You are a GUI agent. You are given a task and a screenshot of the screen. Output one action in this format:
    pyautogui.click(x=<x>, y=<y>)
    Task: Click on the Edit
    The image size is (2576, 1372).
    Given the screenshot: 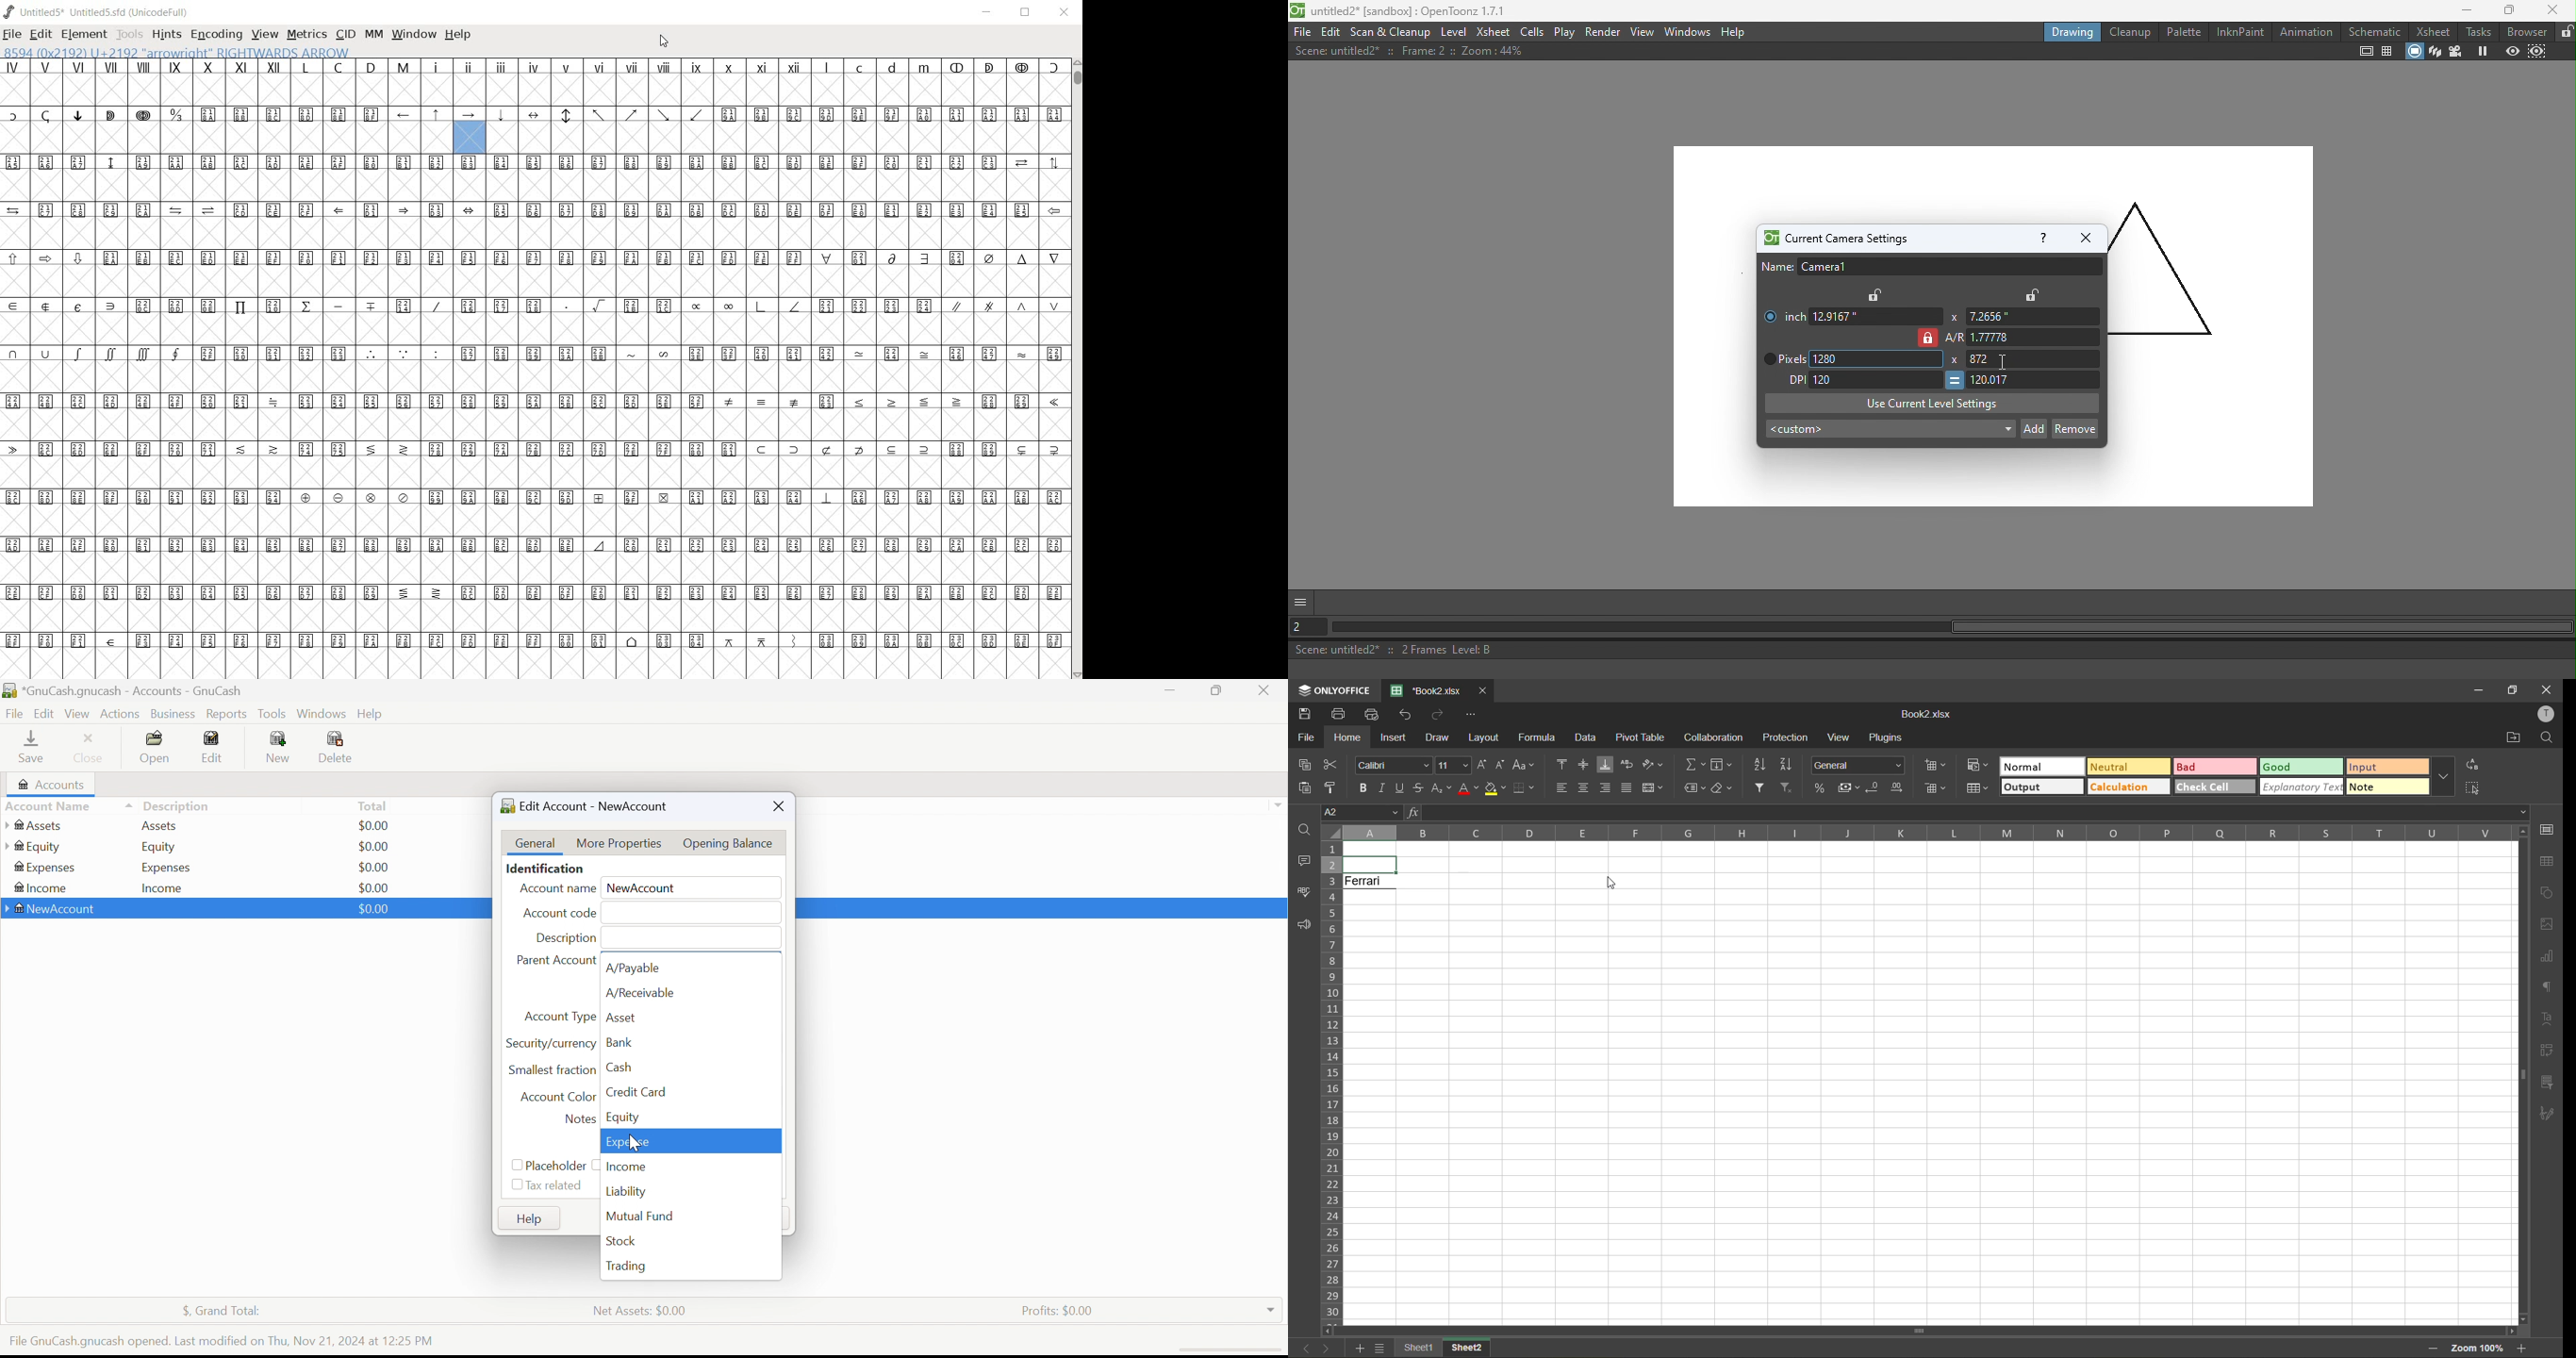 What is the action you would take?
    pyautogui.click(x=1330, y=32)
    